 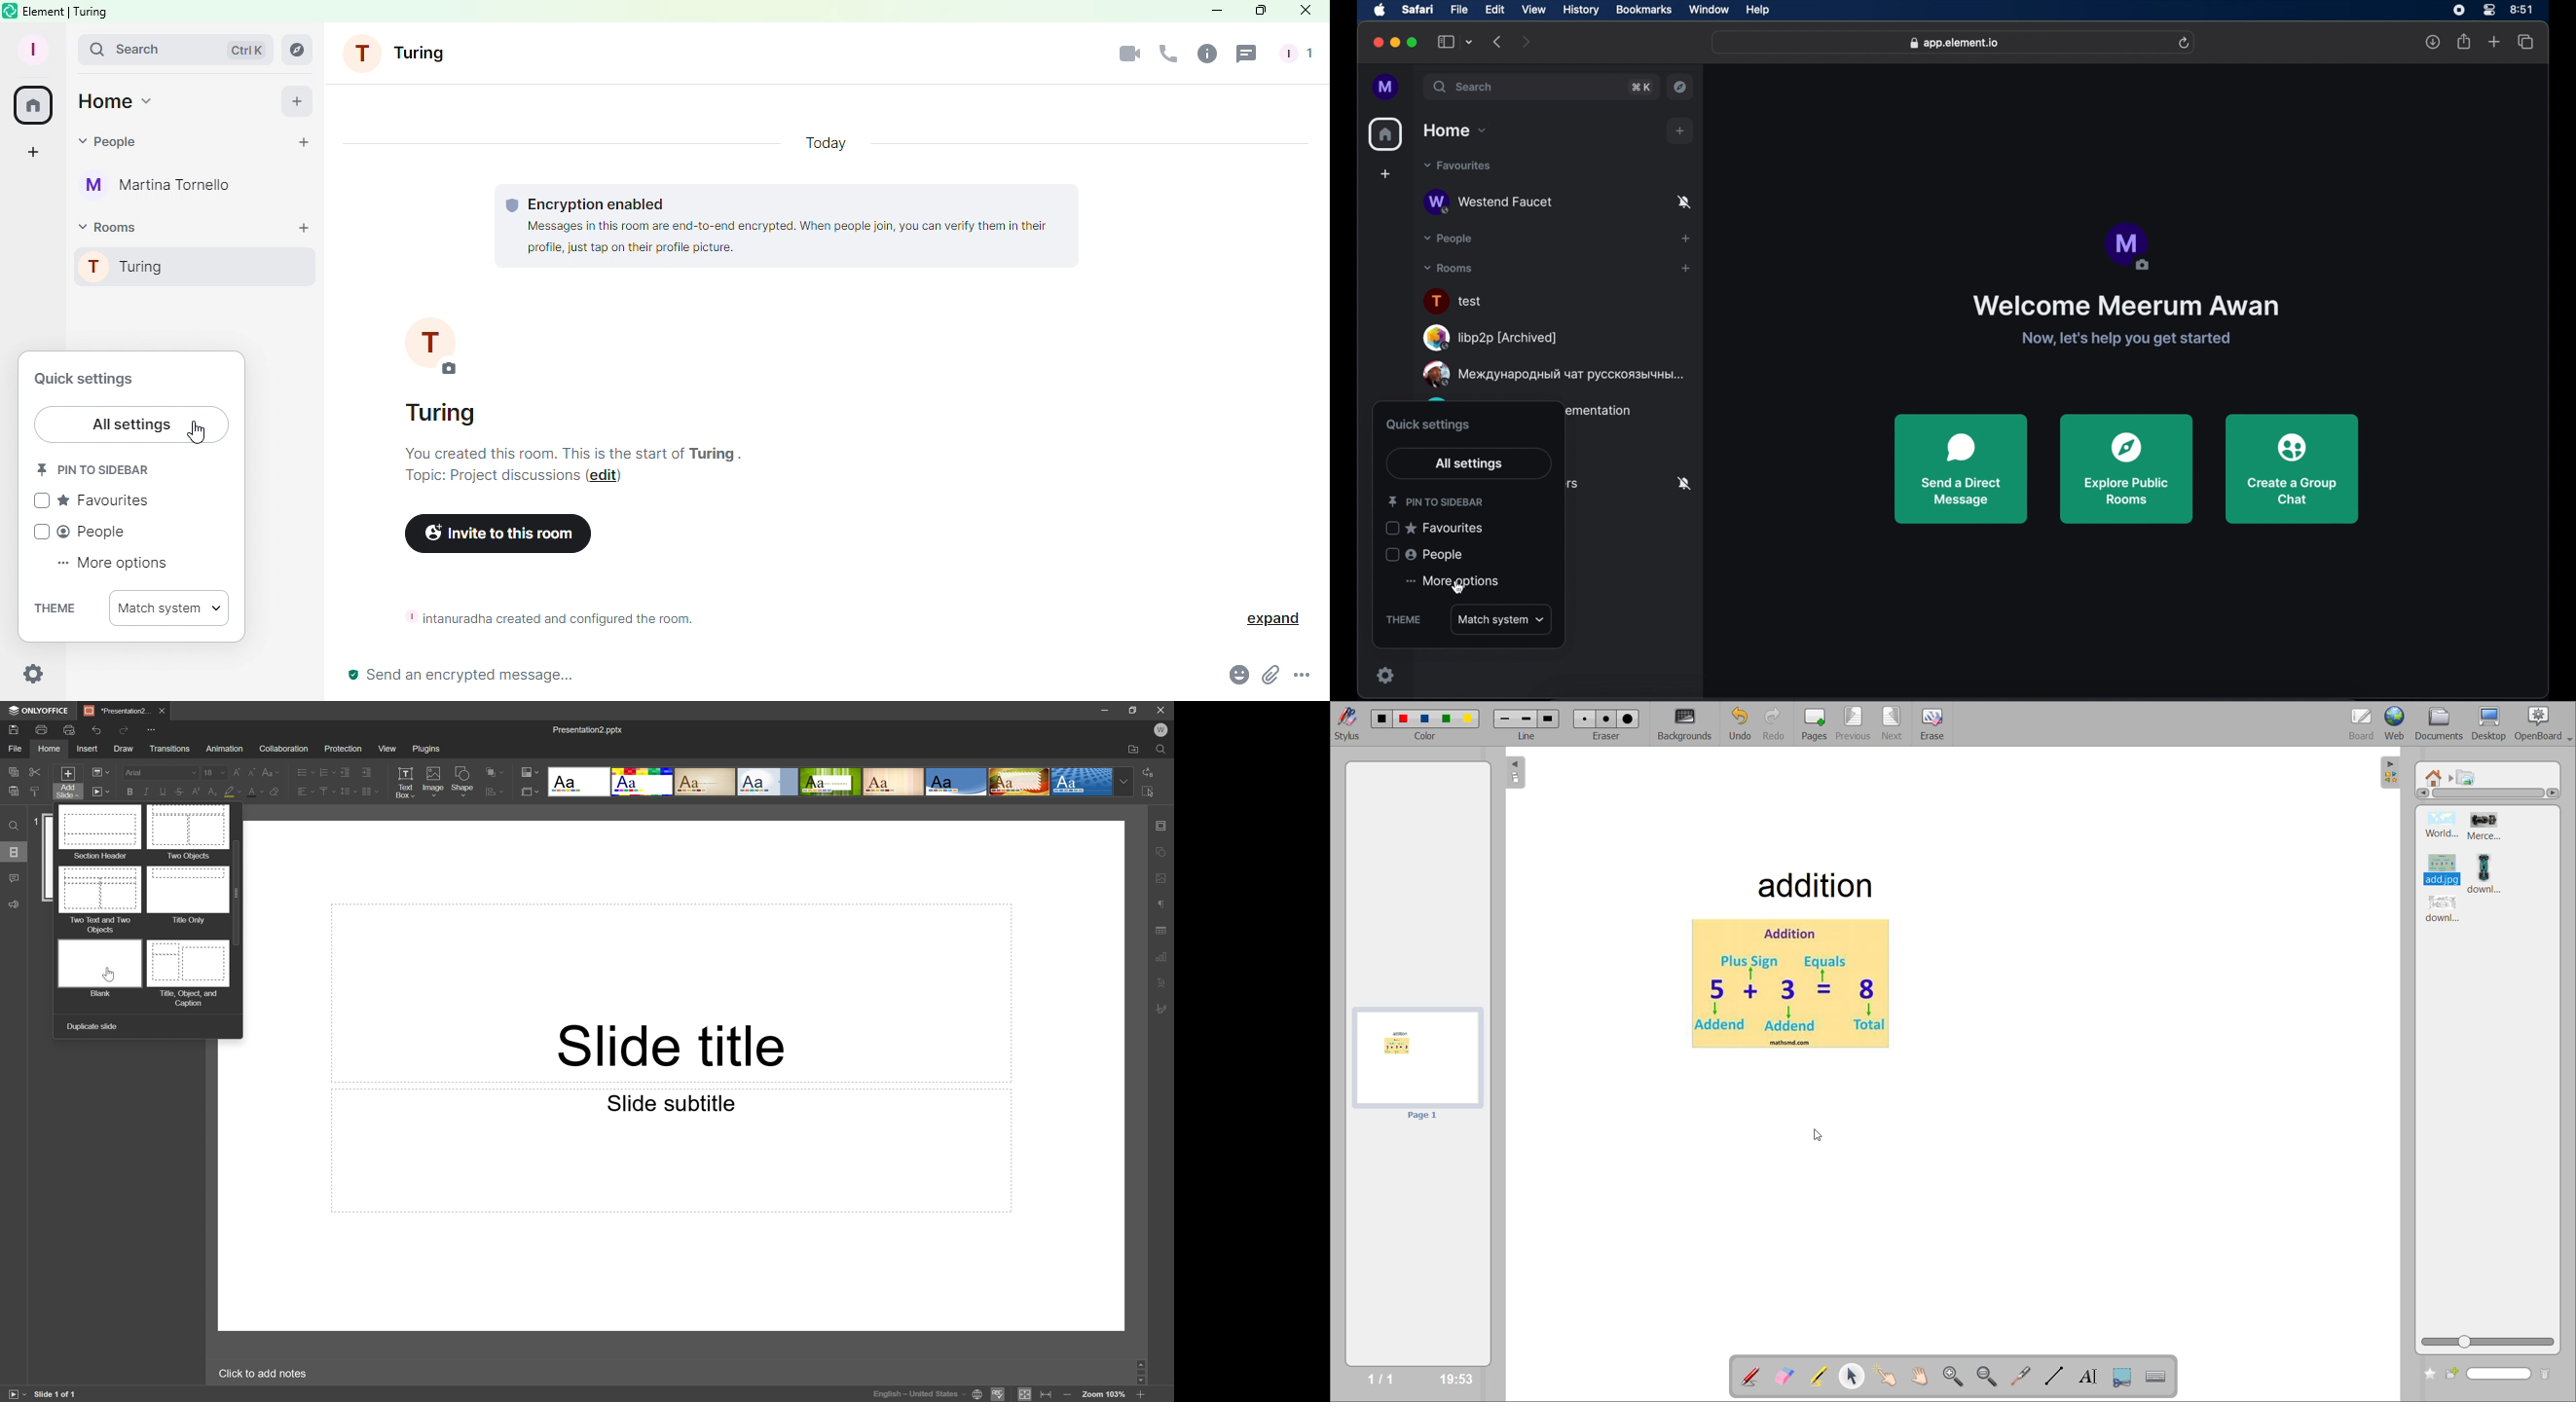 I want to click on Print file, so click(x=42, y=730).